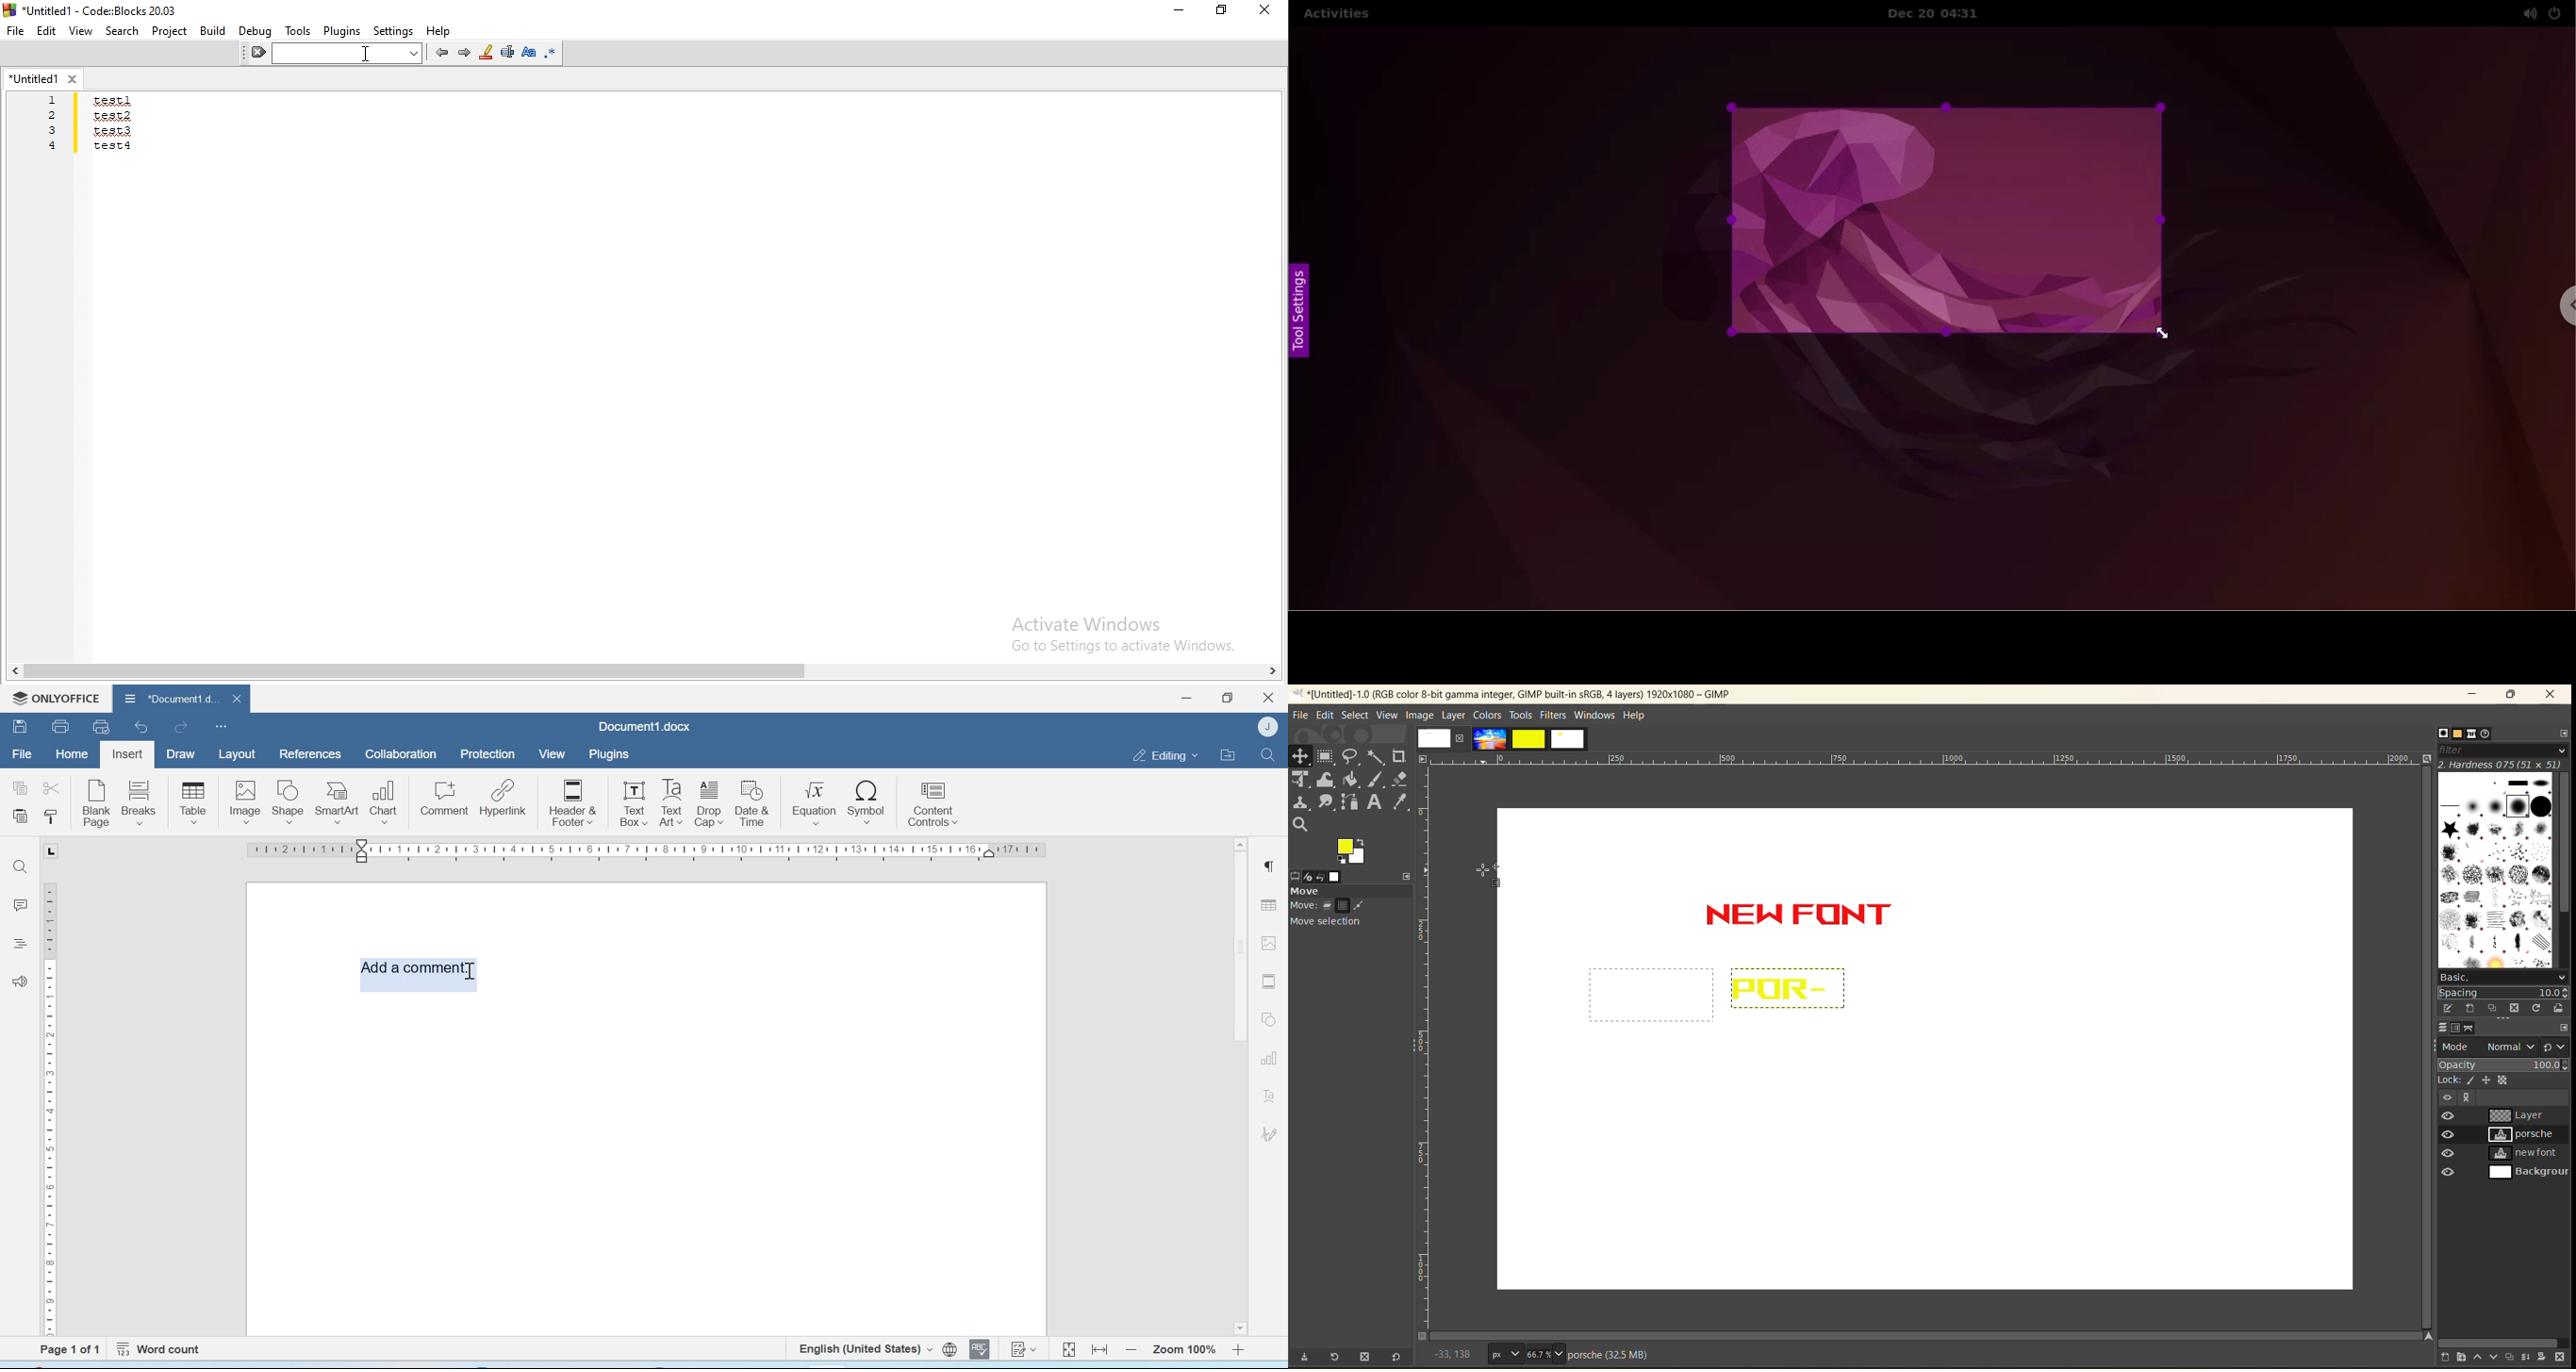 The width and height of the screenshot is (2576, 1372). Describe the element at coordinates (1594, 716) in the screenshot. I see `windows` at that location.